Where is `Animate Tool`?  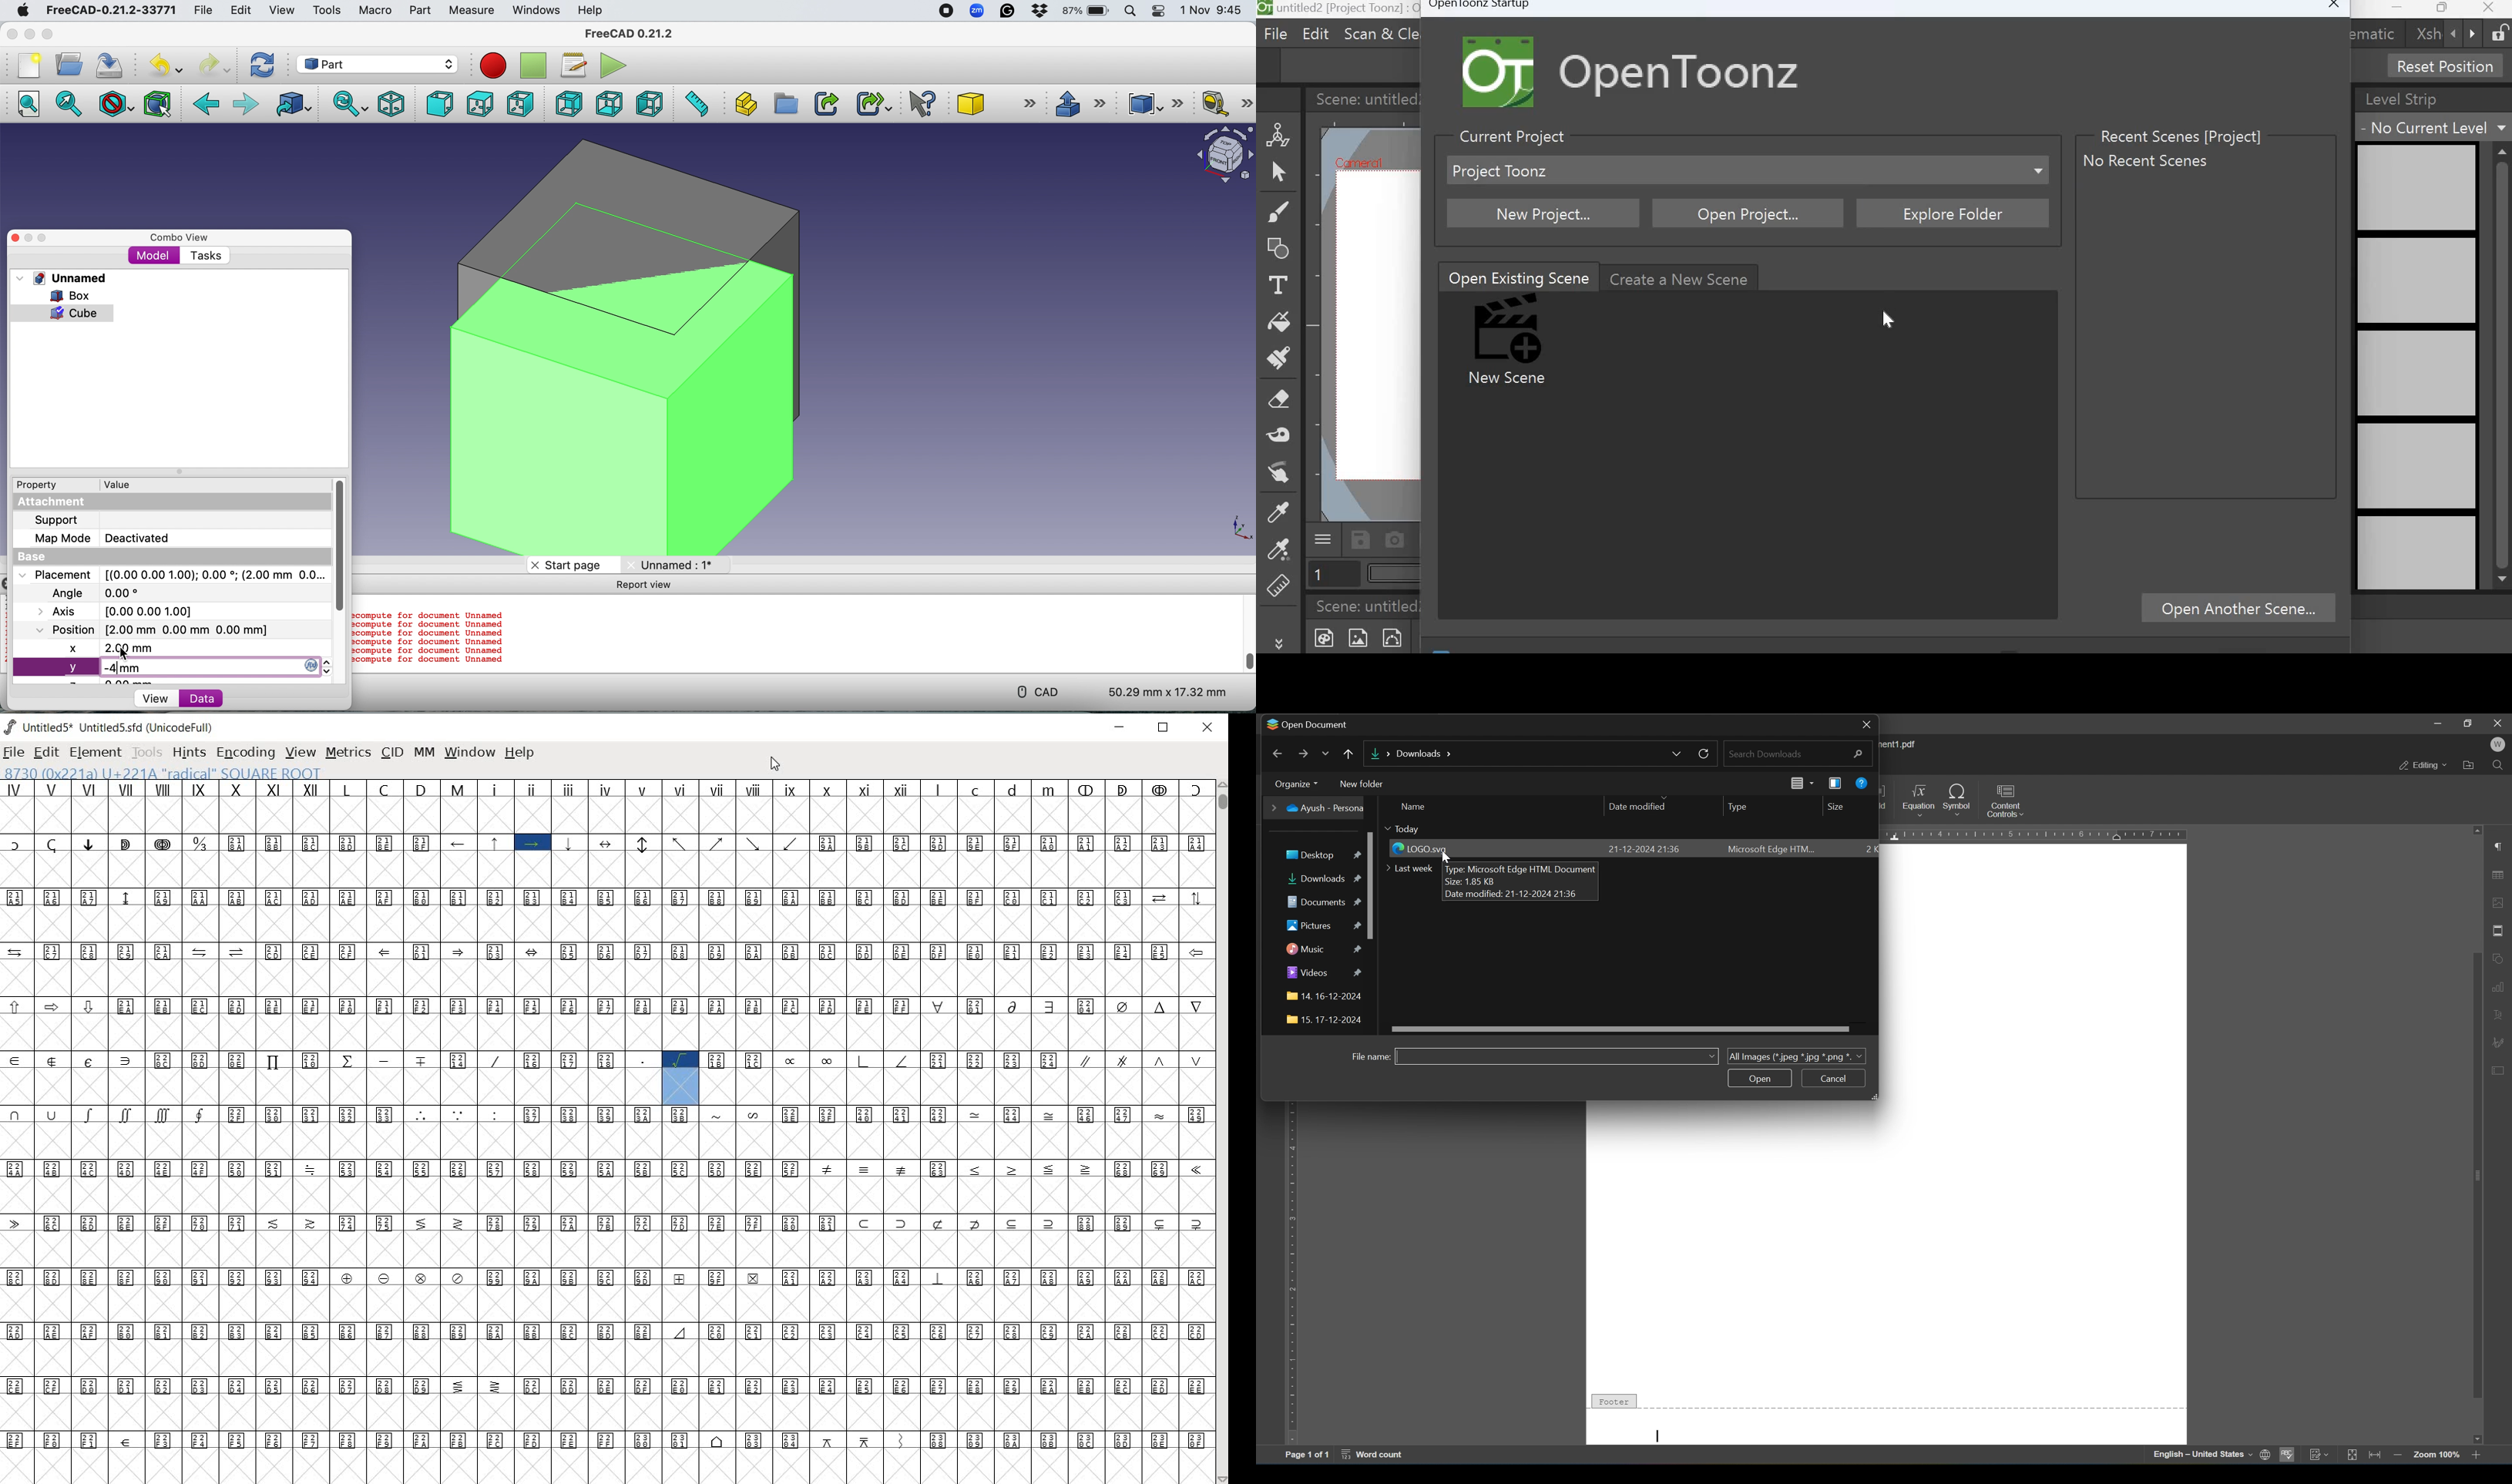 Animate Tool is located at coordinates (1279, 133).